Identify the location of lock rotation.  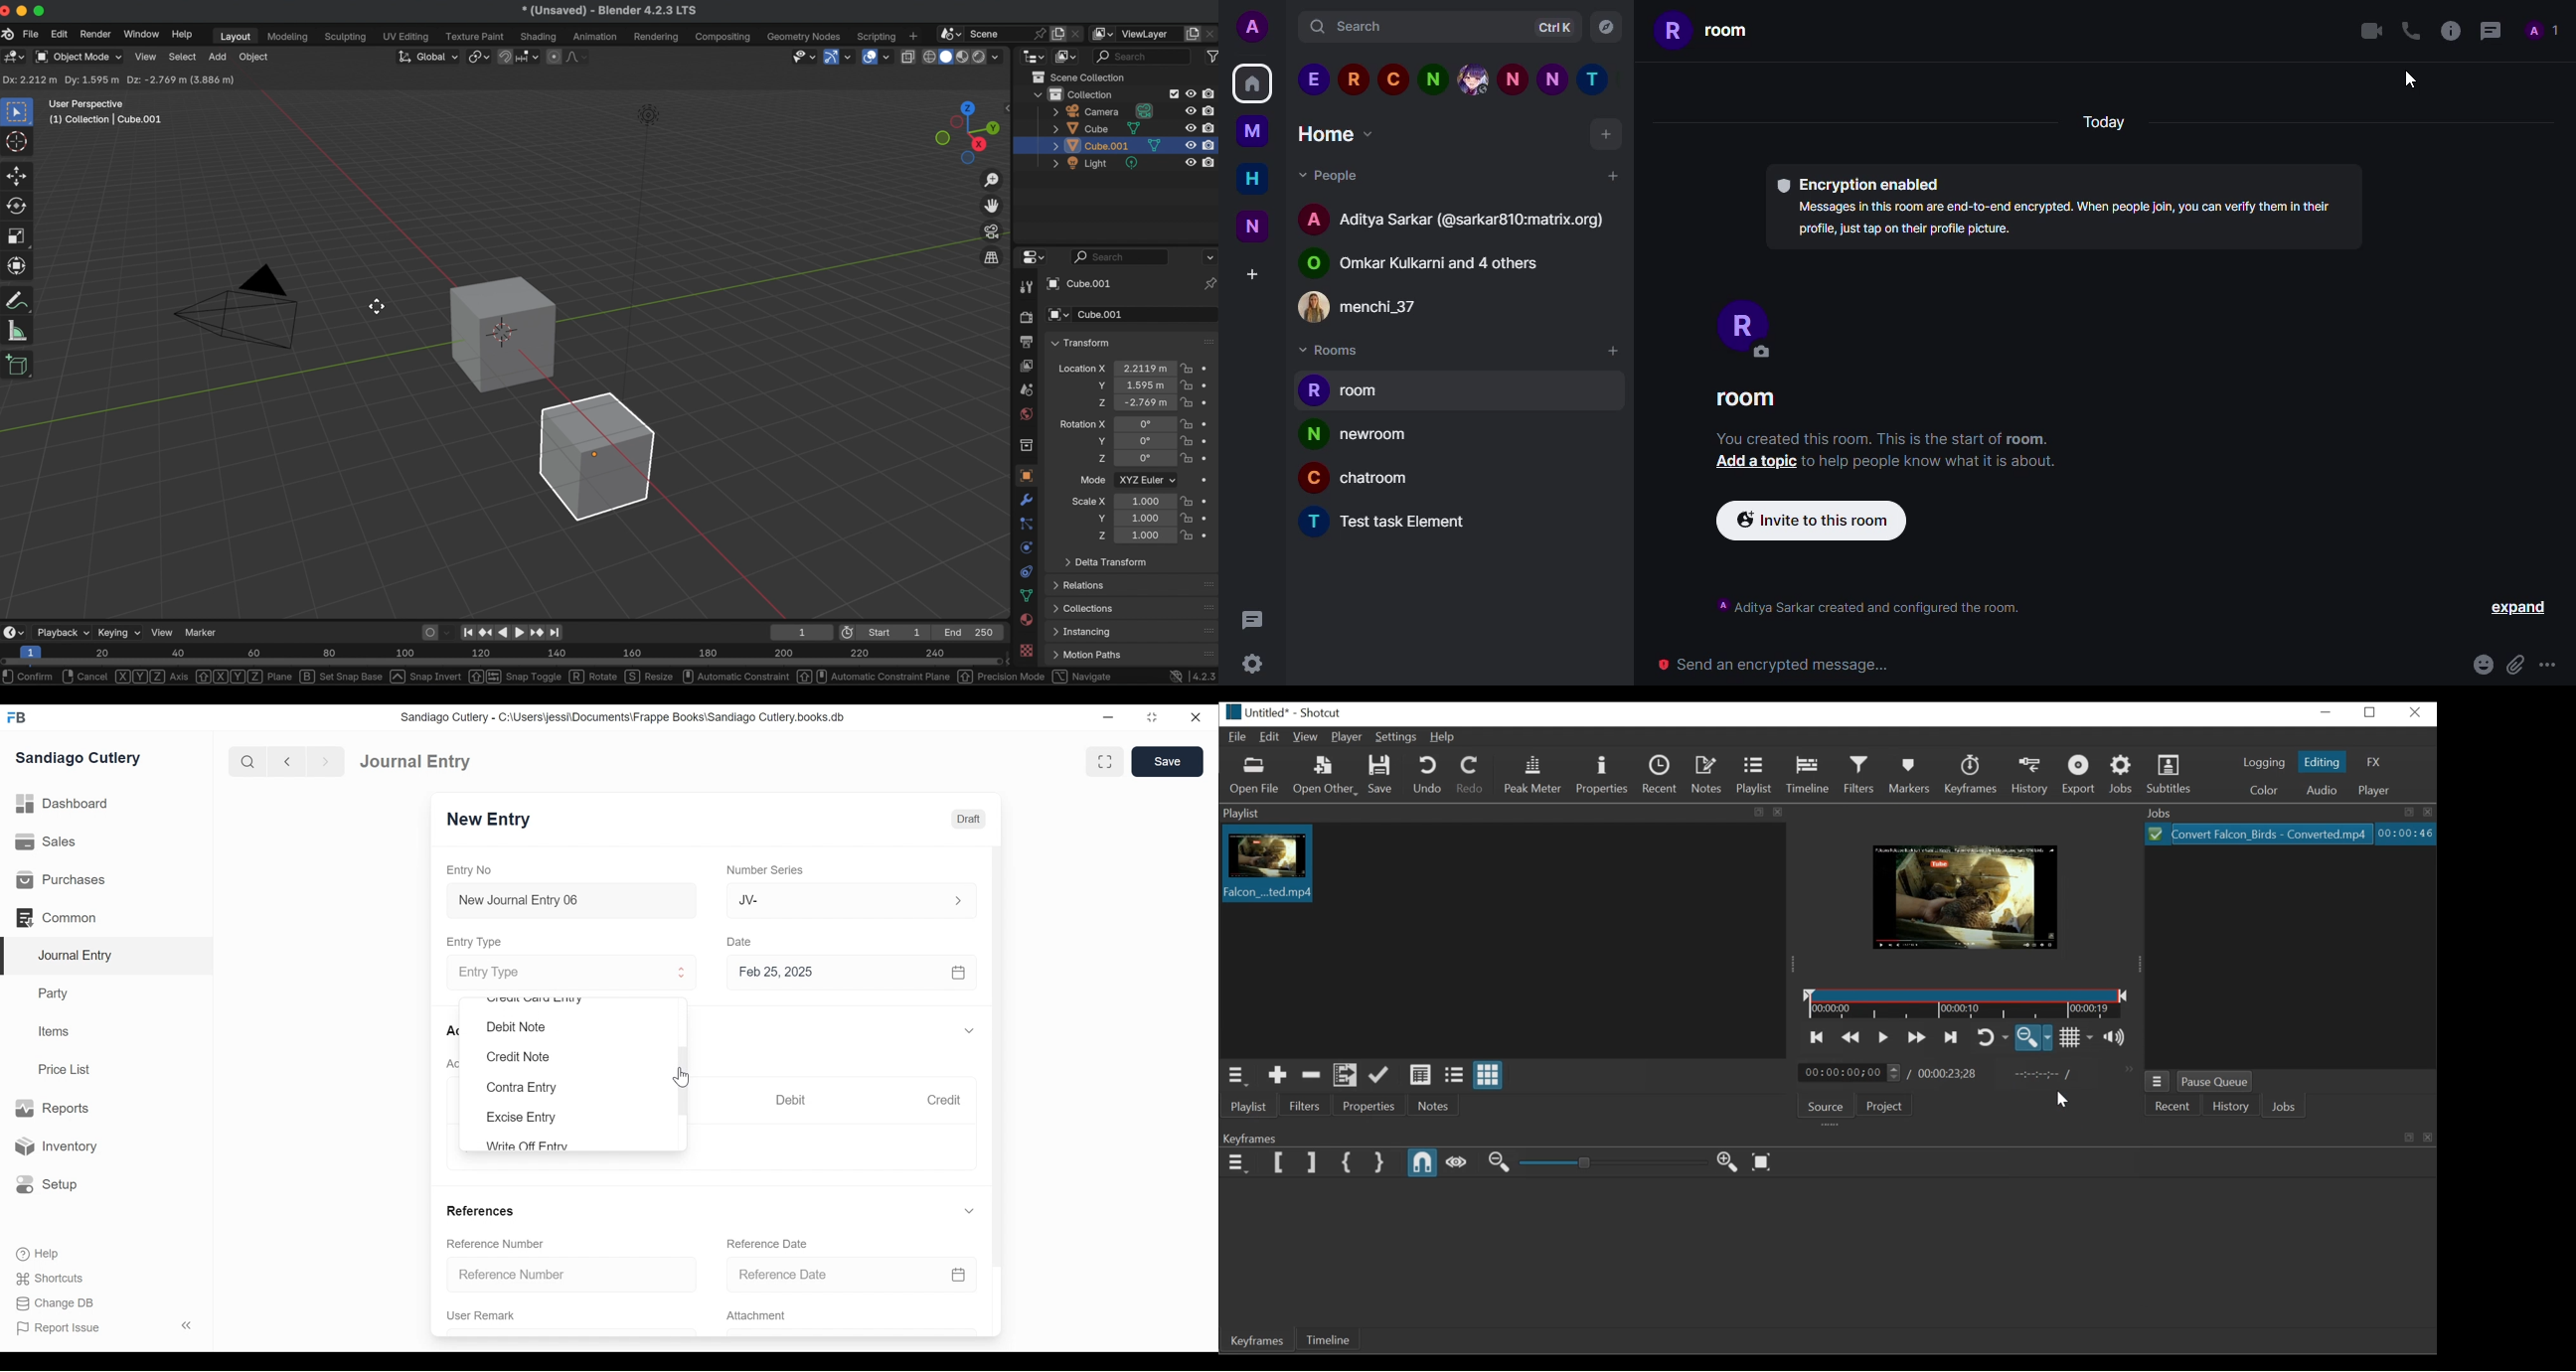
(1187, 423).